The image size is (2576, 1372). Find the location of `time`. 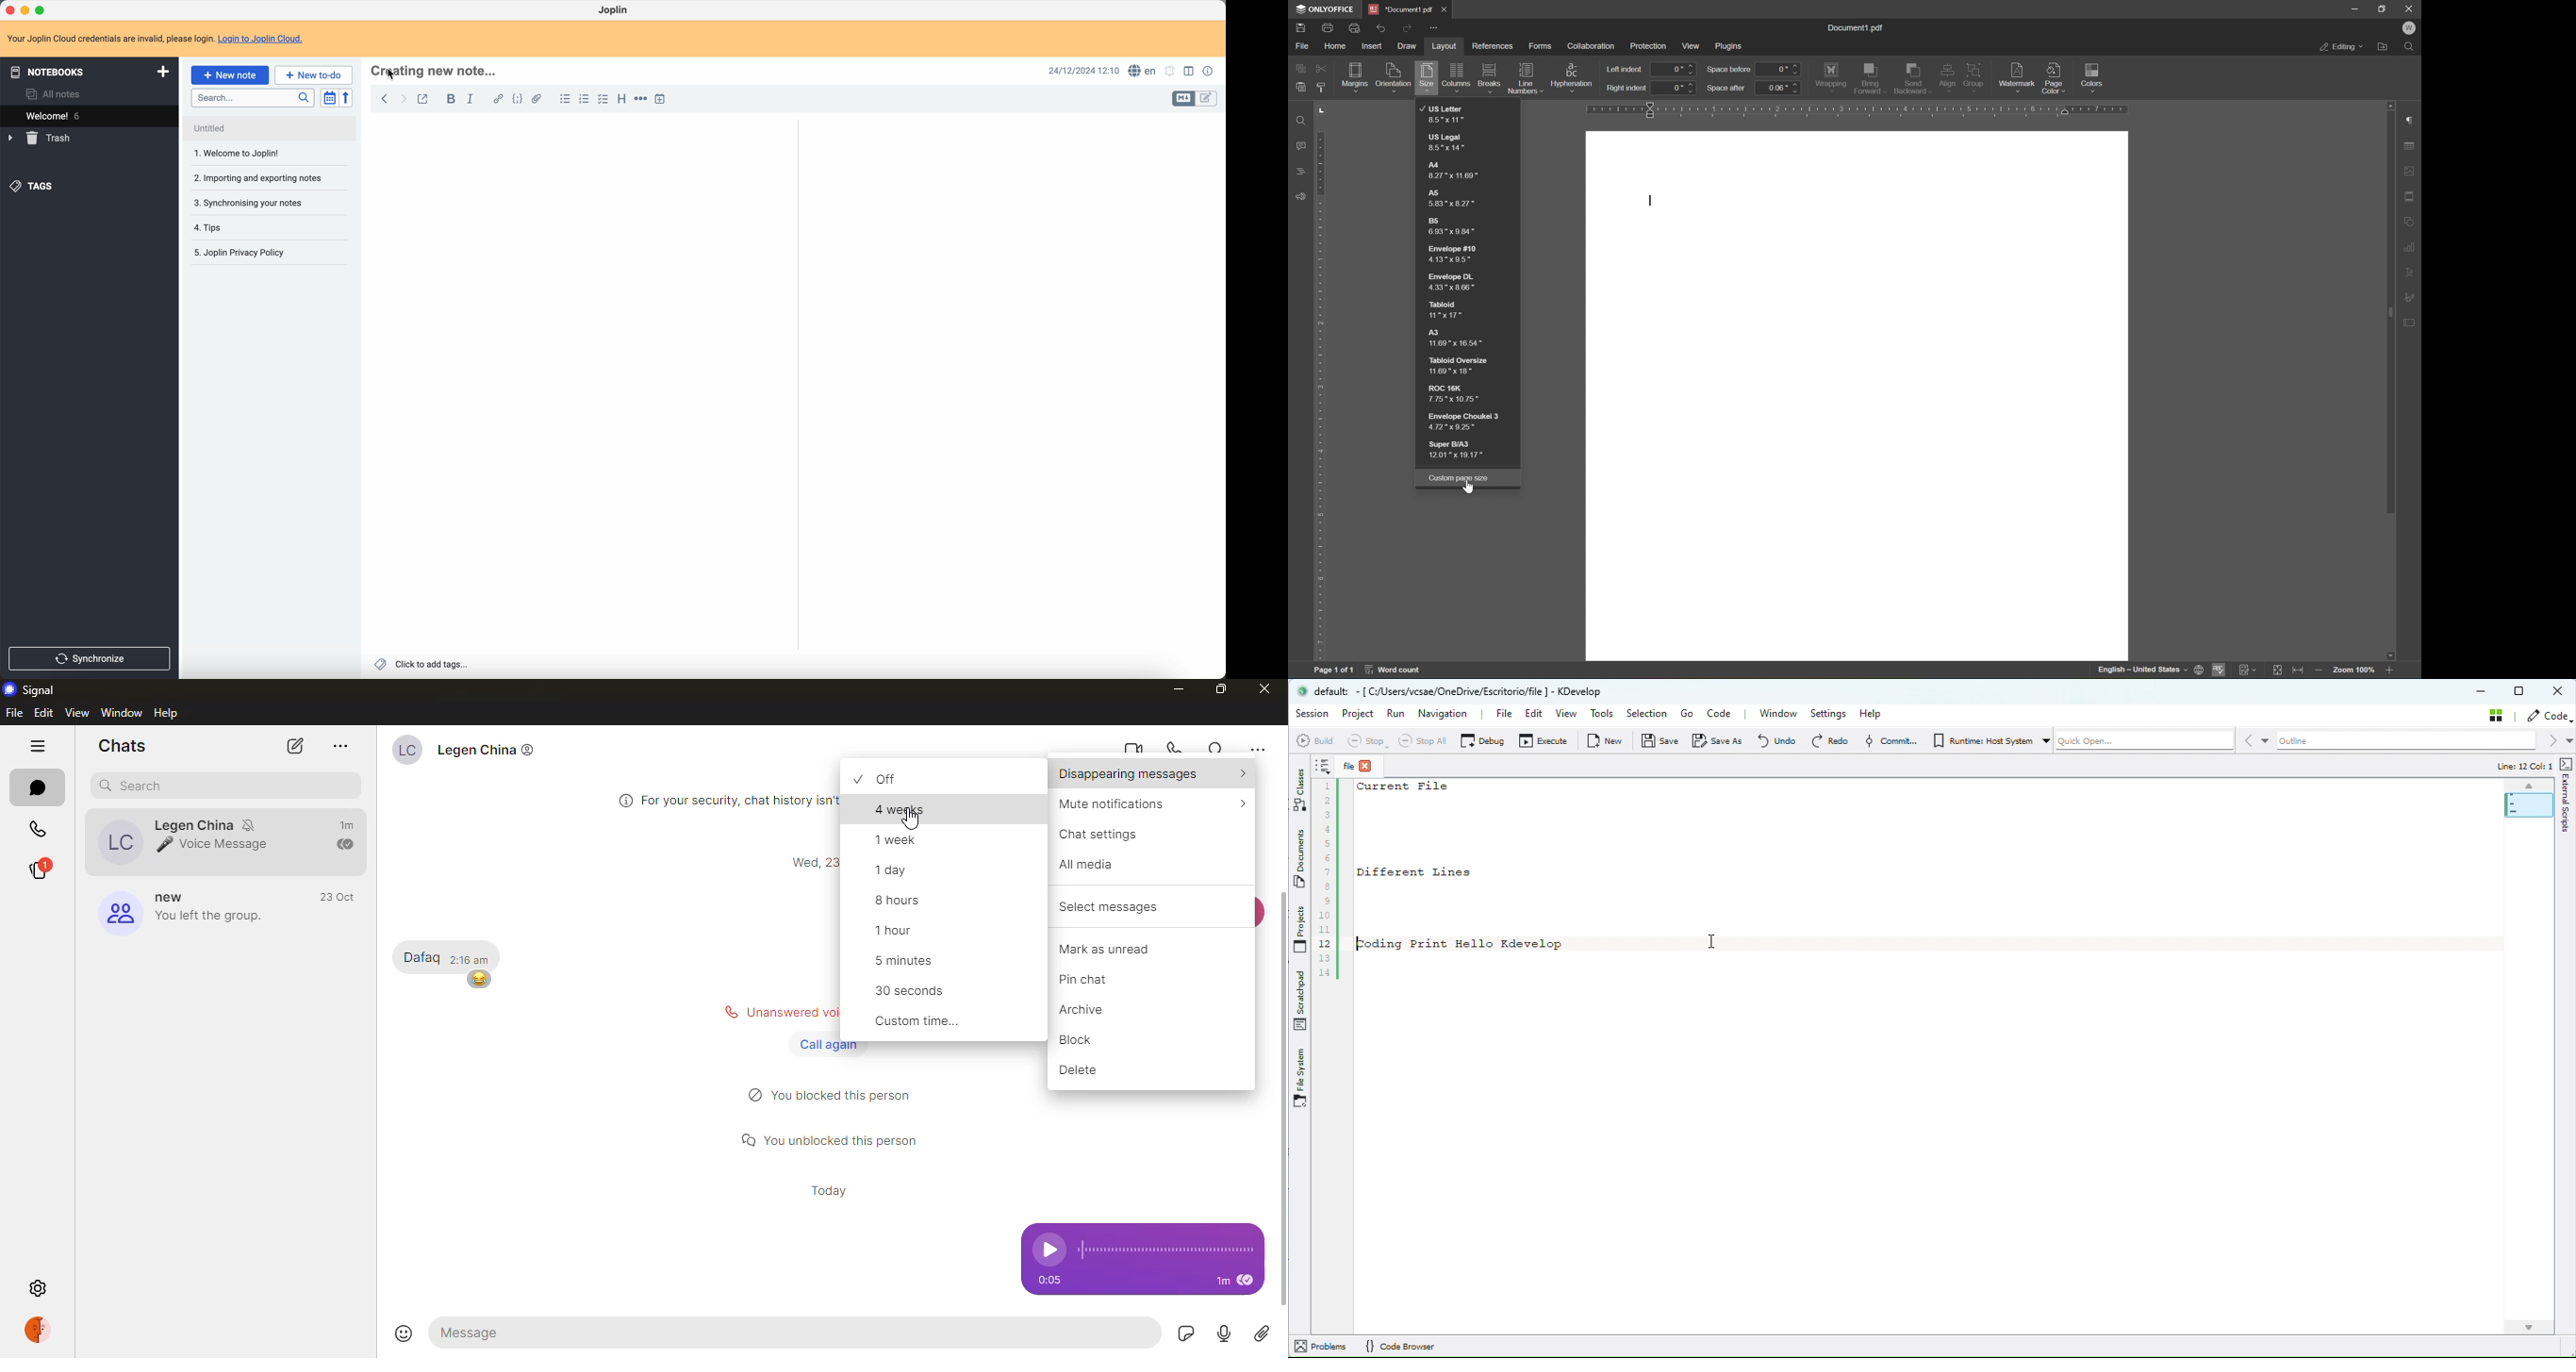

time is located at coordinates (1048, 1280).